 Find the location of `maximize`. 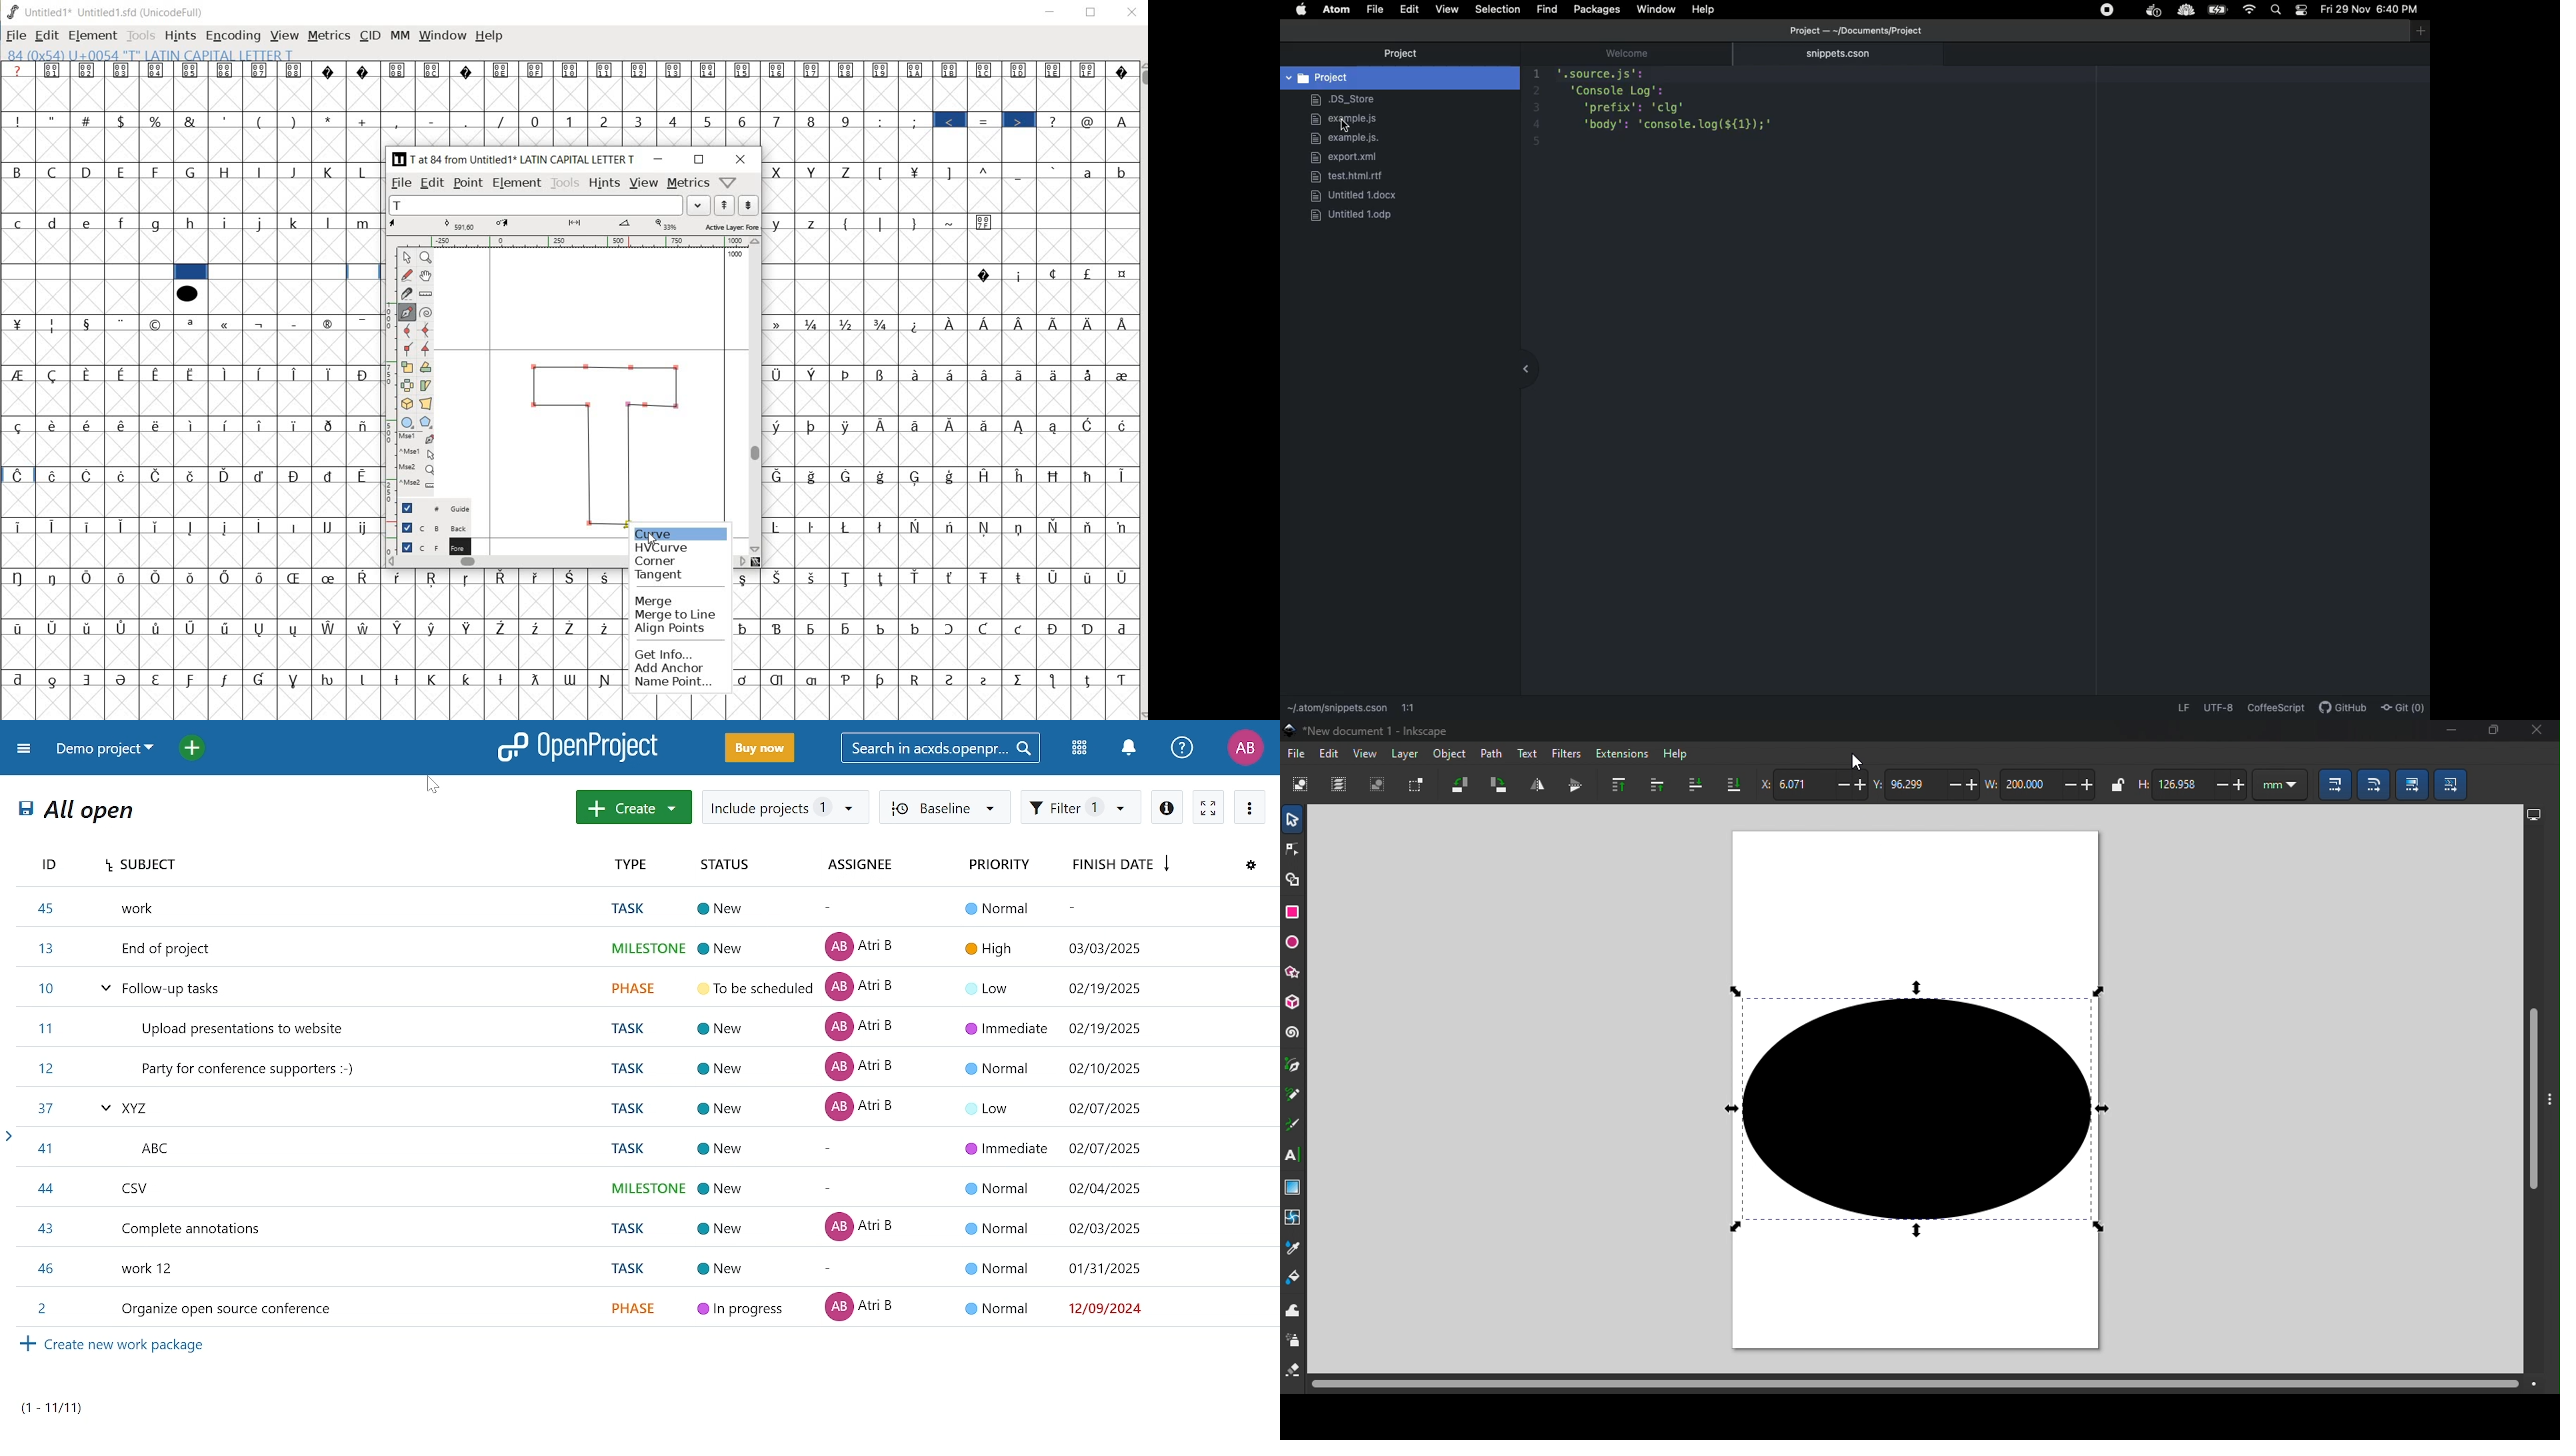

maximize is located at coordinates (700, 161).